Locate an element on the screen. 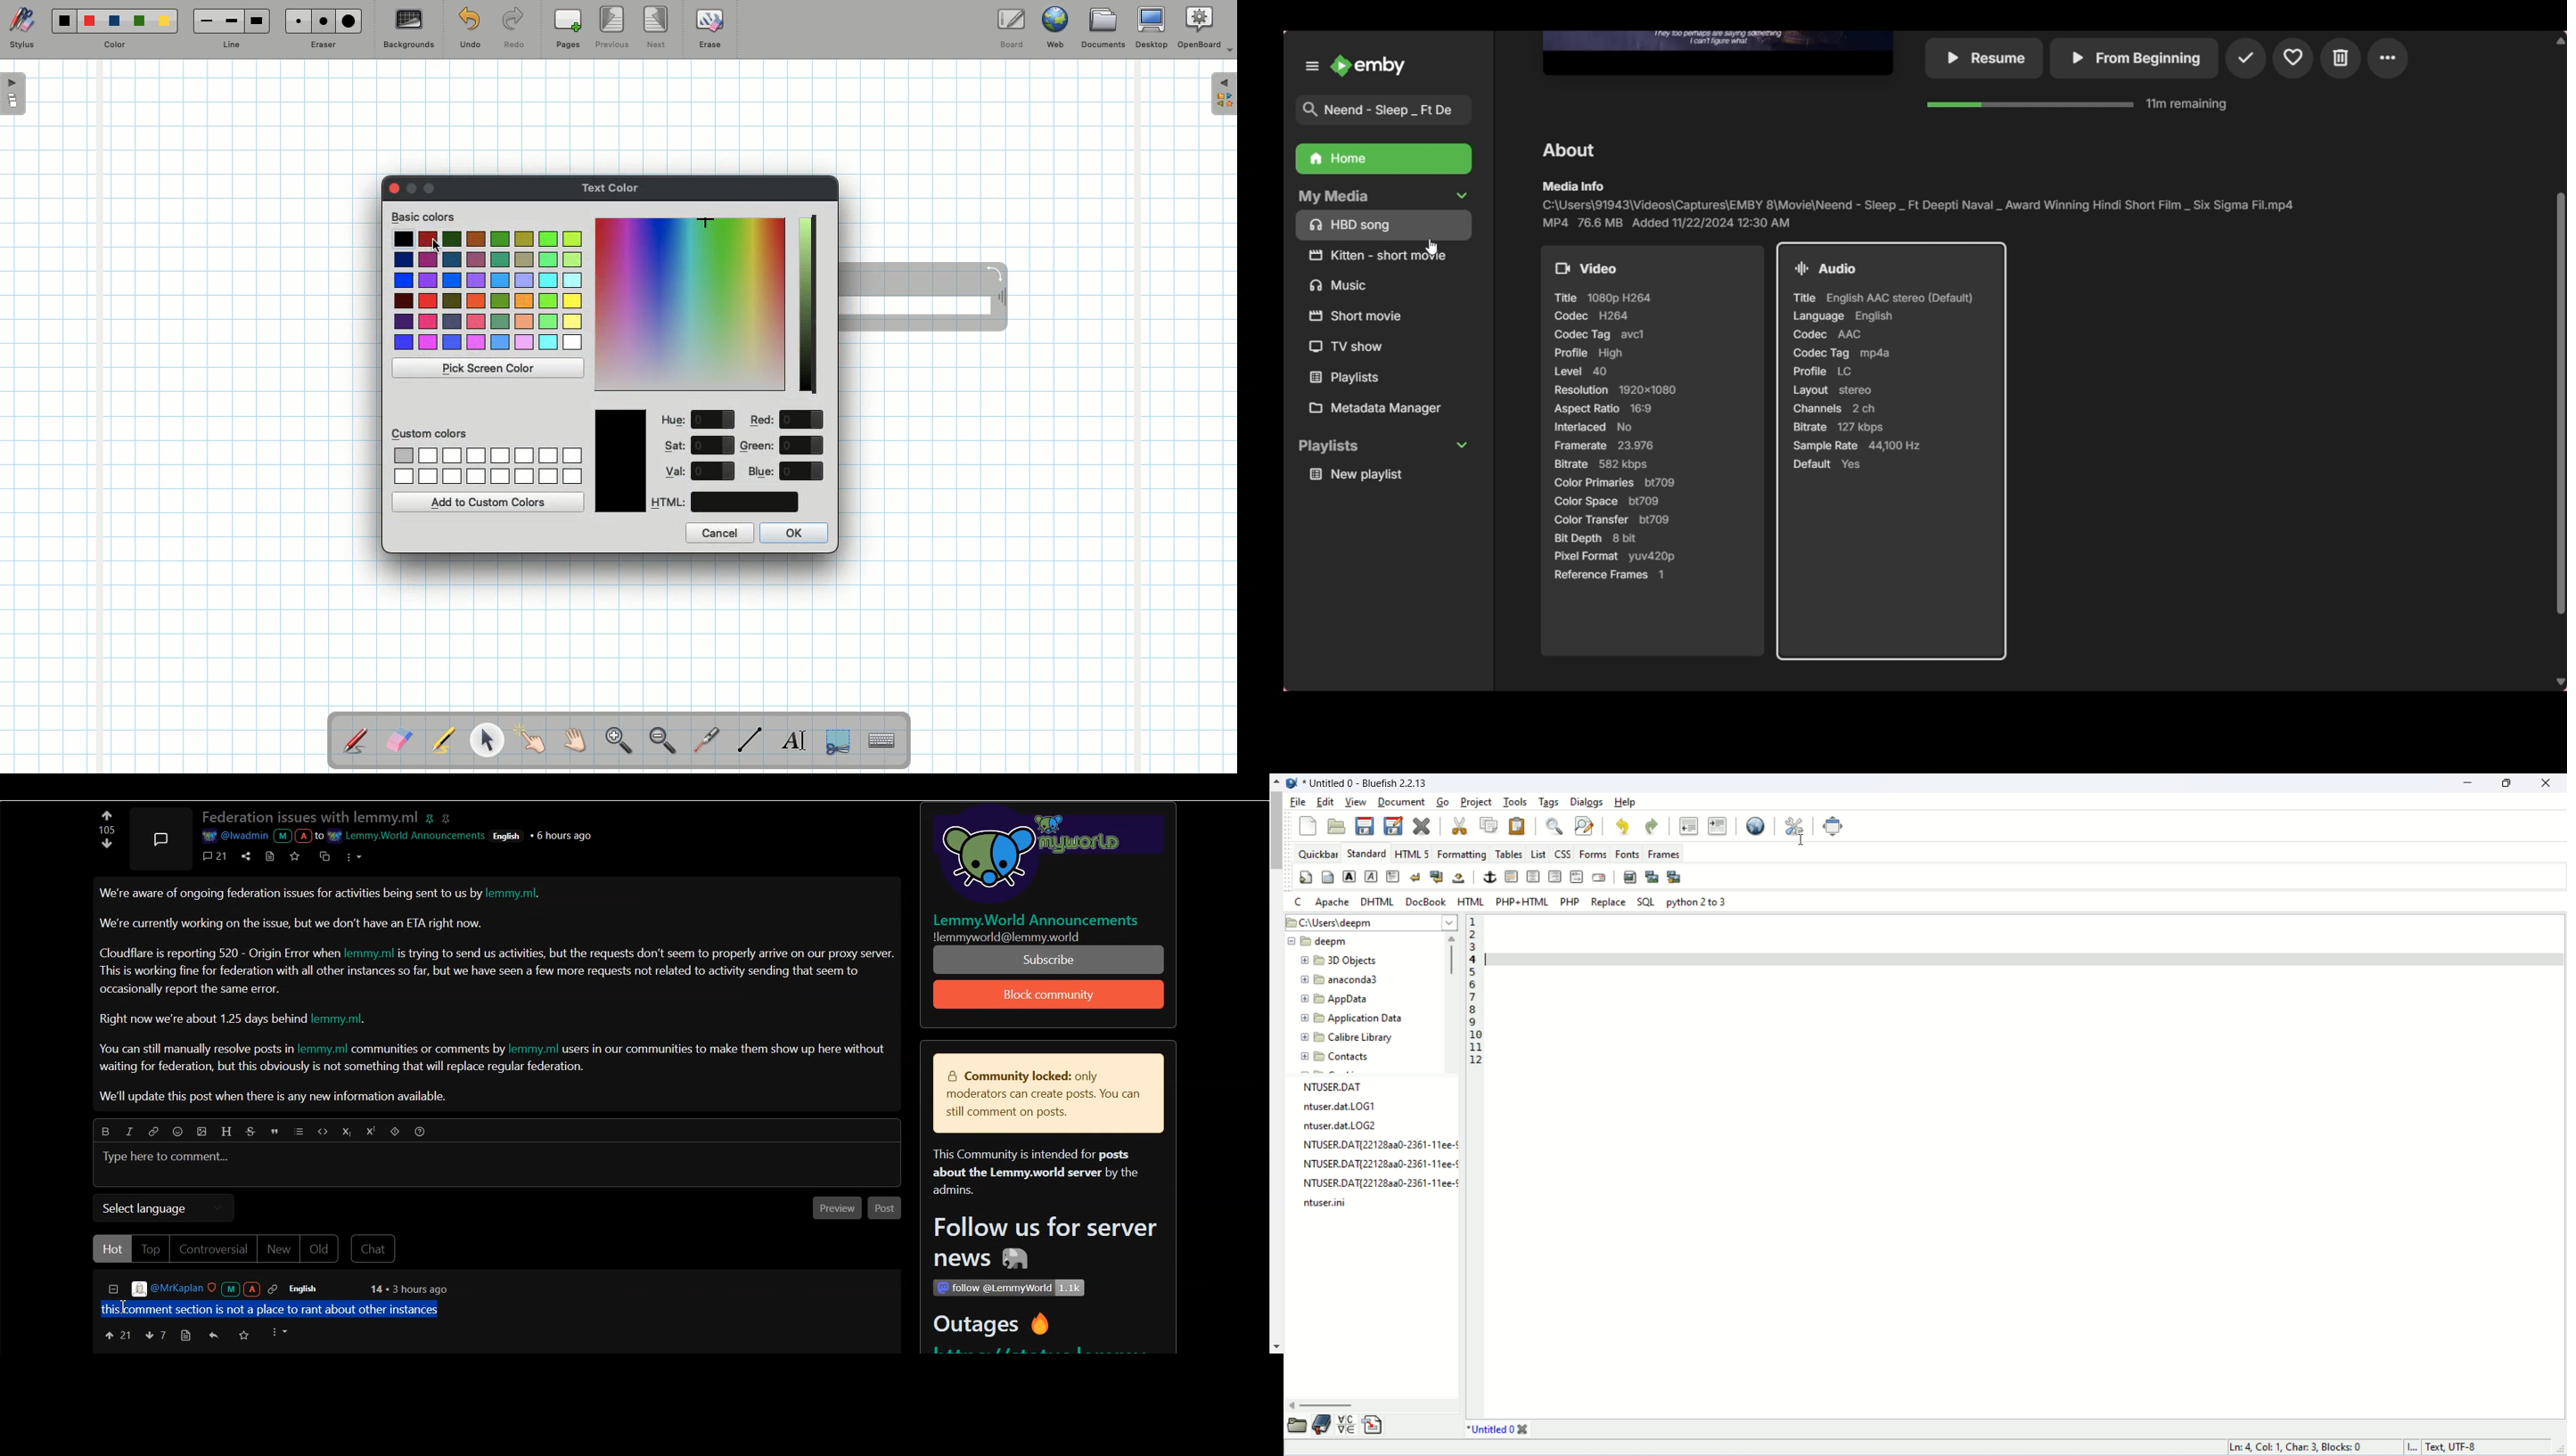 The image size is (2576, 1456). cursor is located at coordinates (1804, 842).